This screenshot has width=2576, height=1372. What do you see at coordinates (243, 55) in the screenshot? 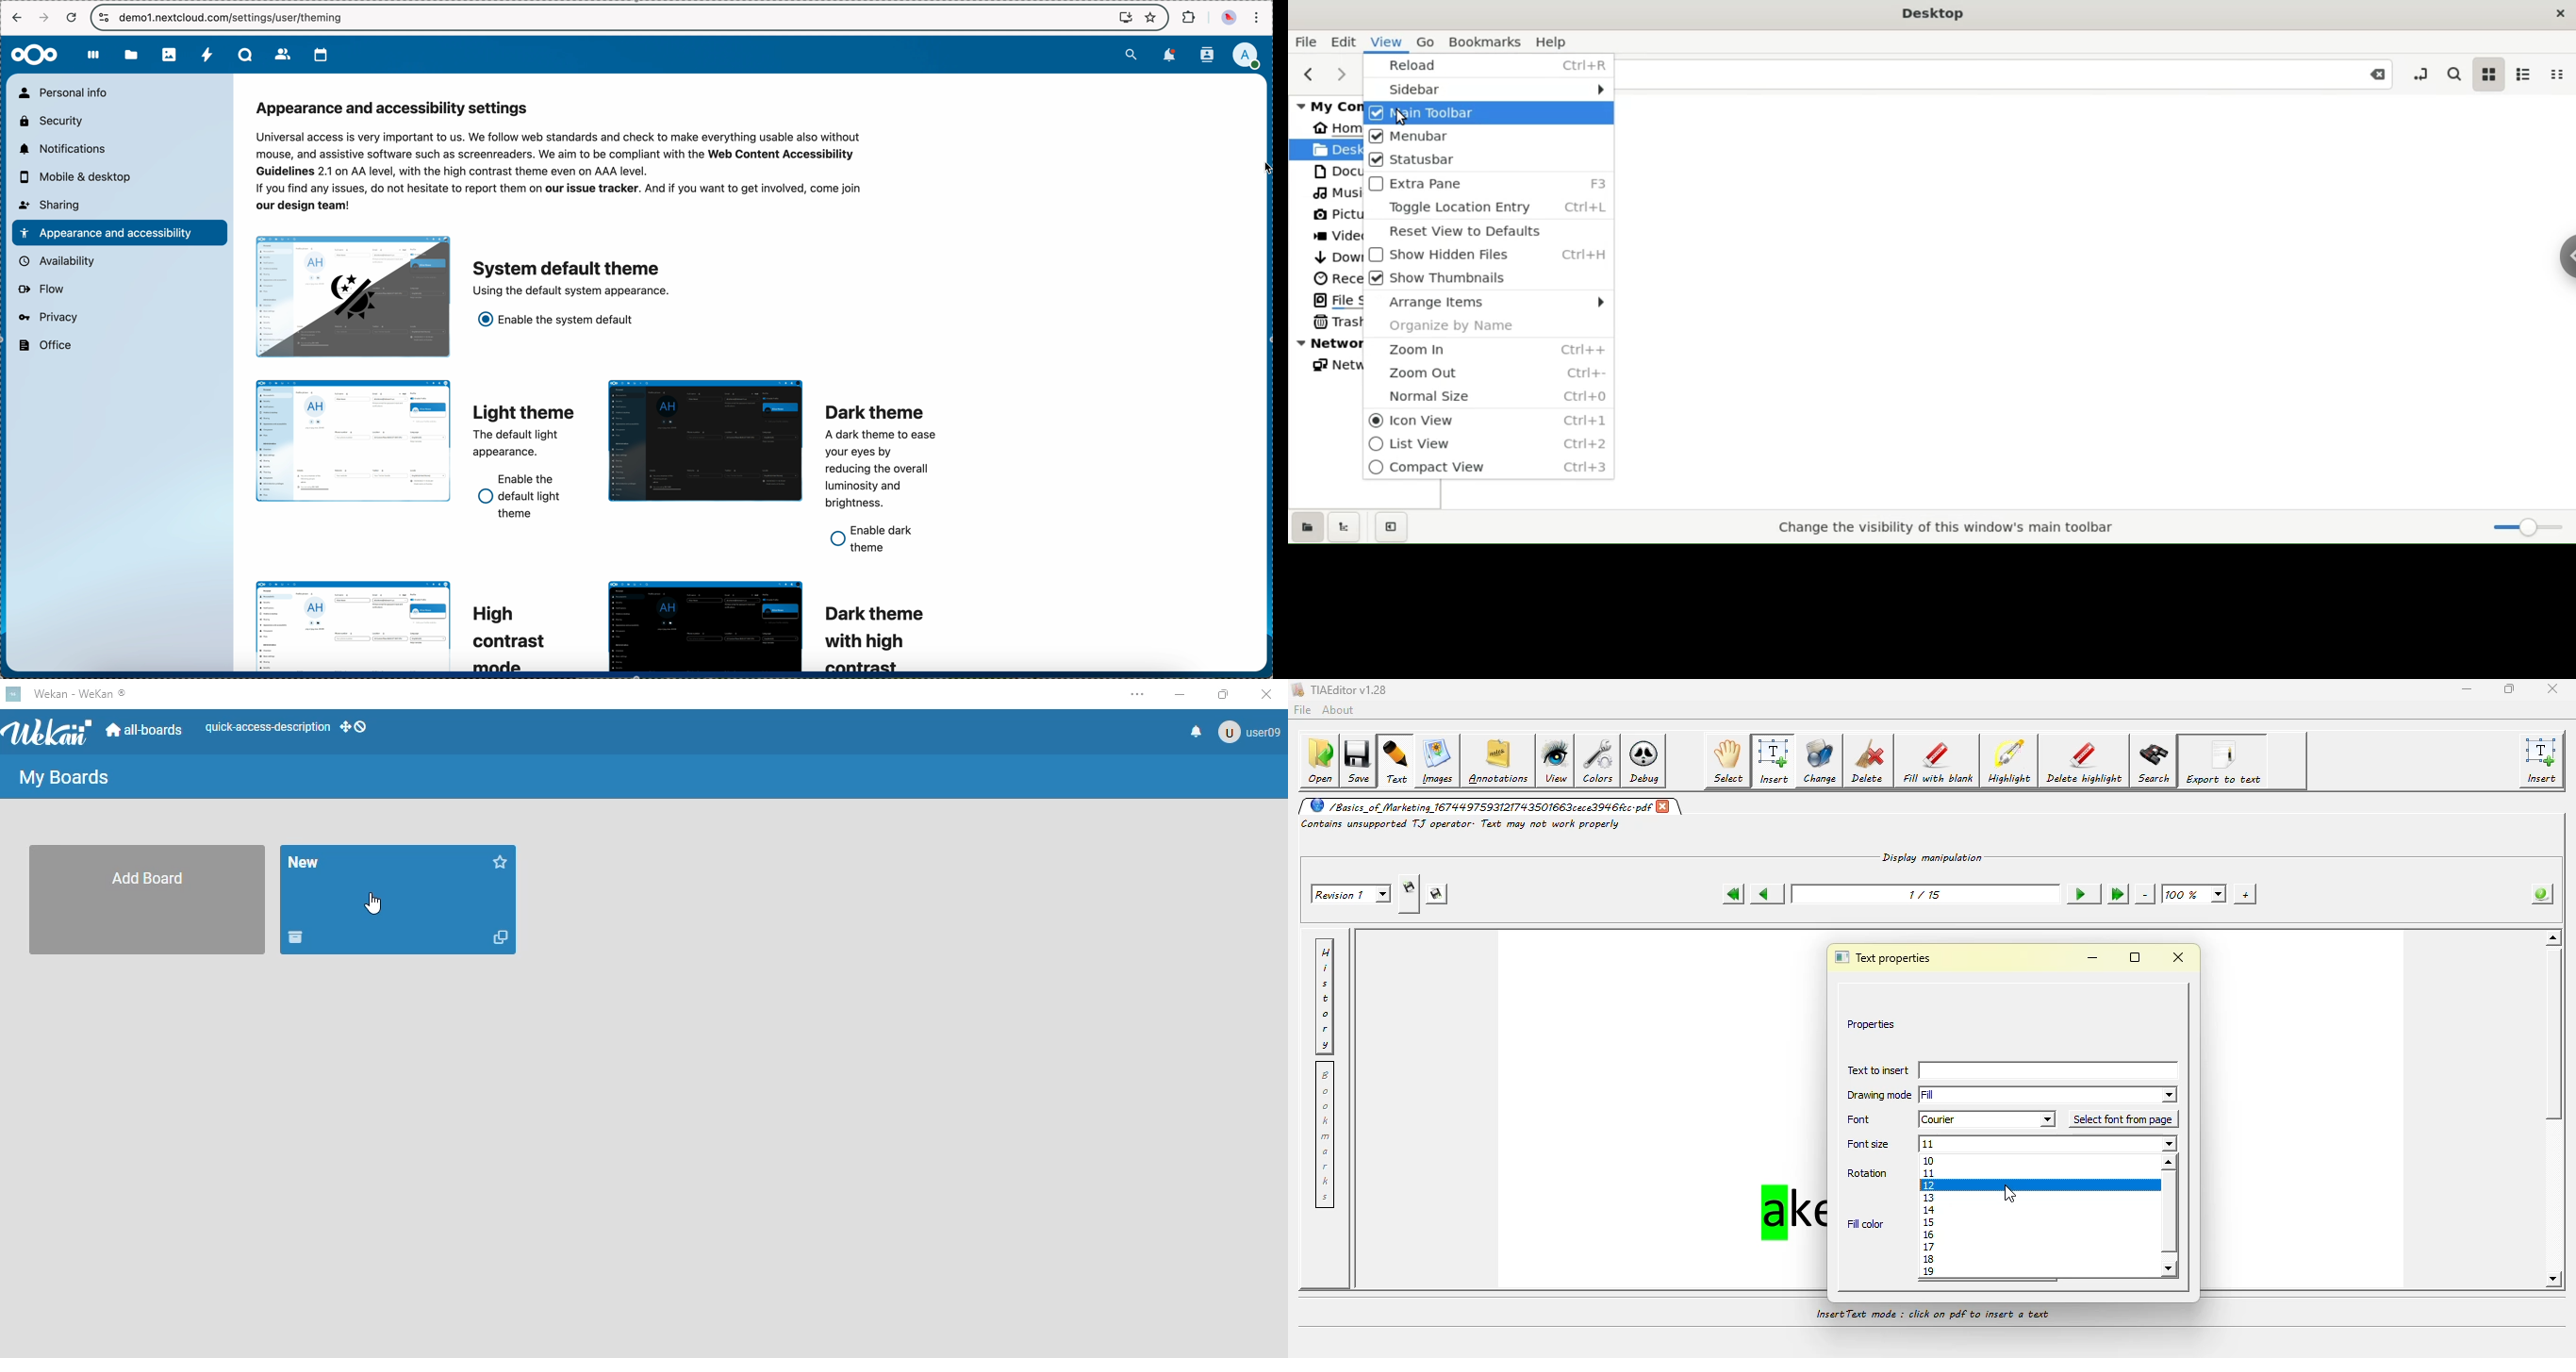
I see `Talk` at bounding box center [243, 55].